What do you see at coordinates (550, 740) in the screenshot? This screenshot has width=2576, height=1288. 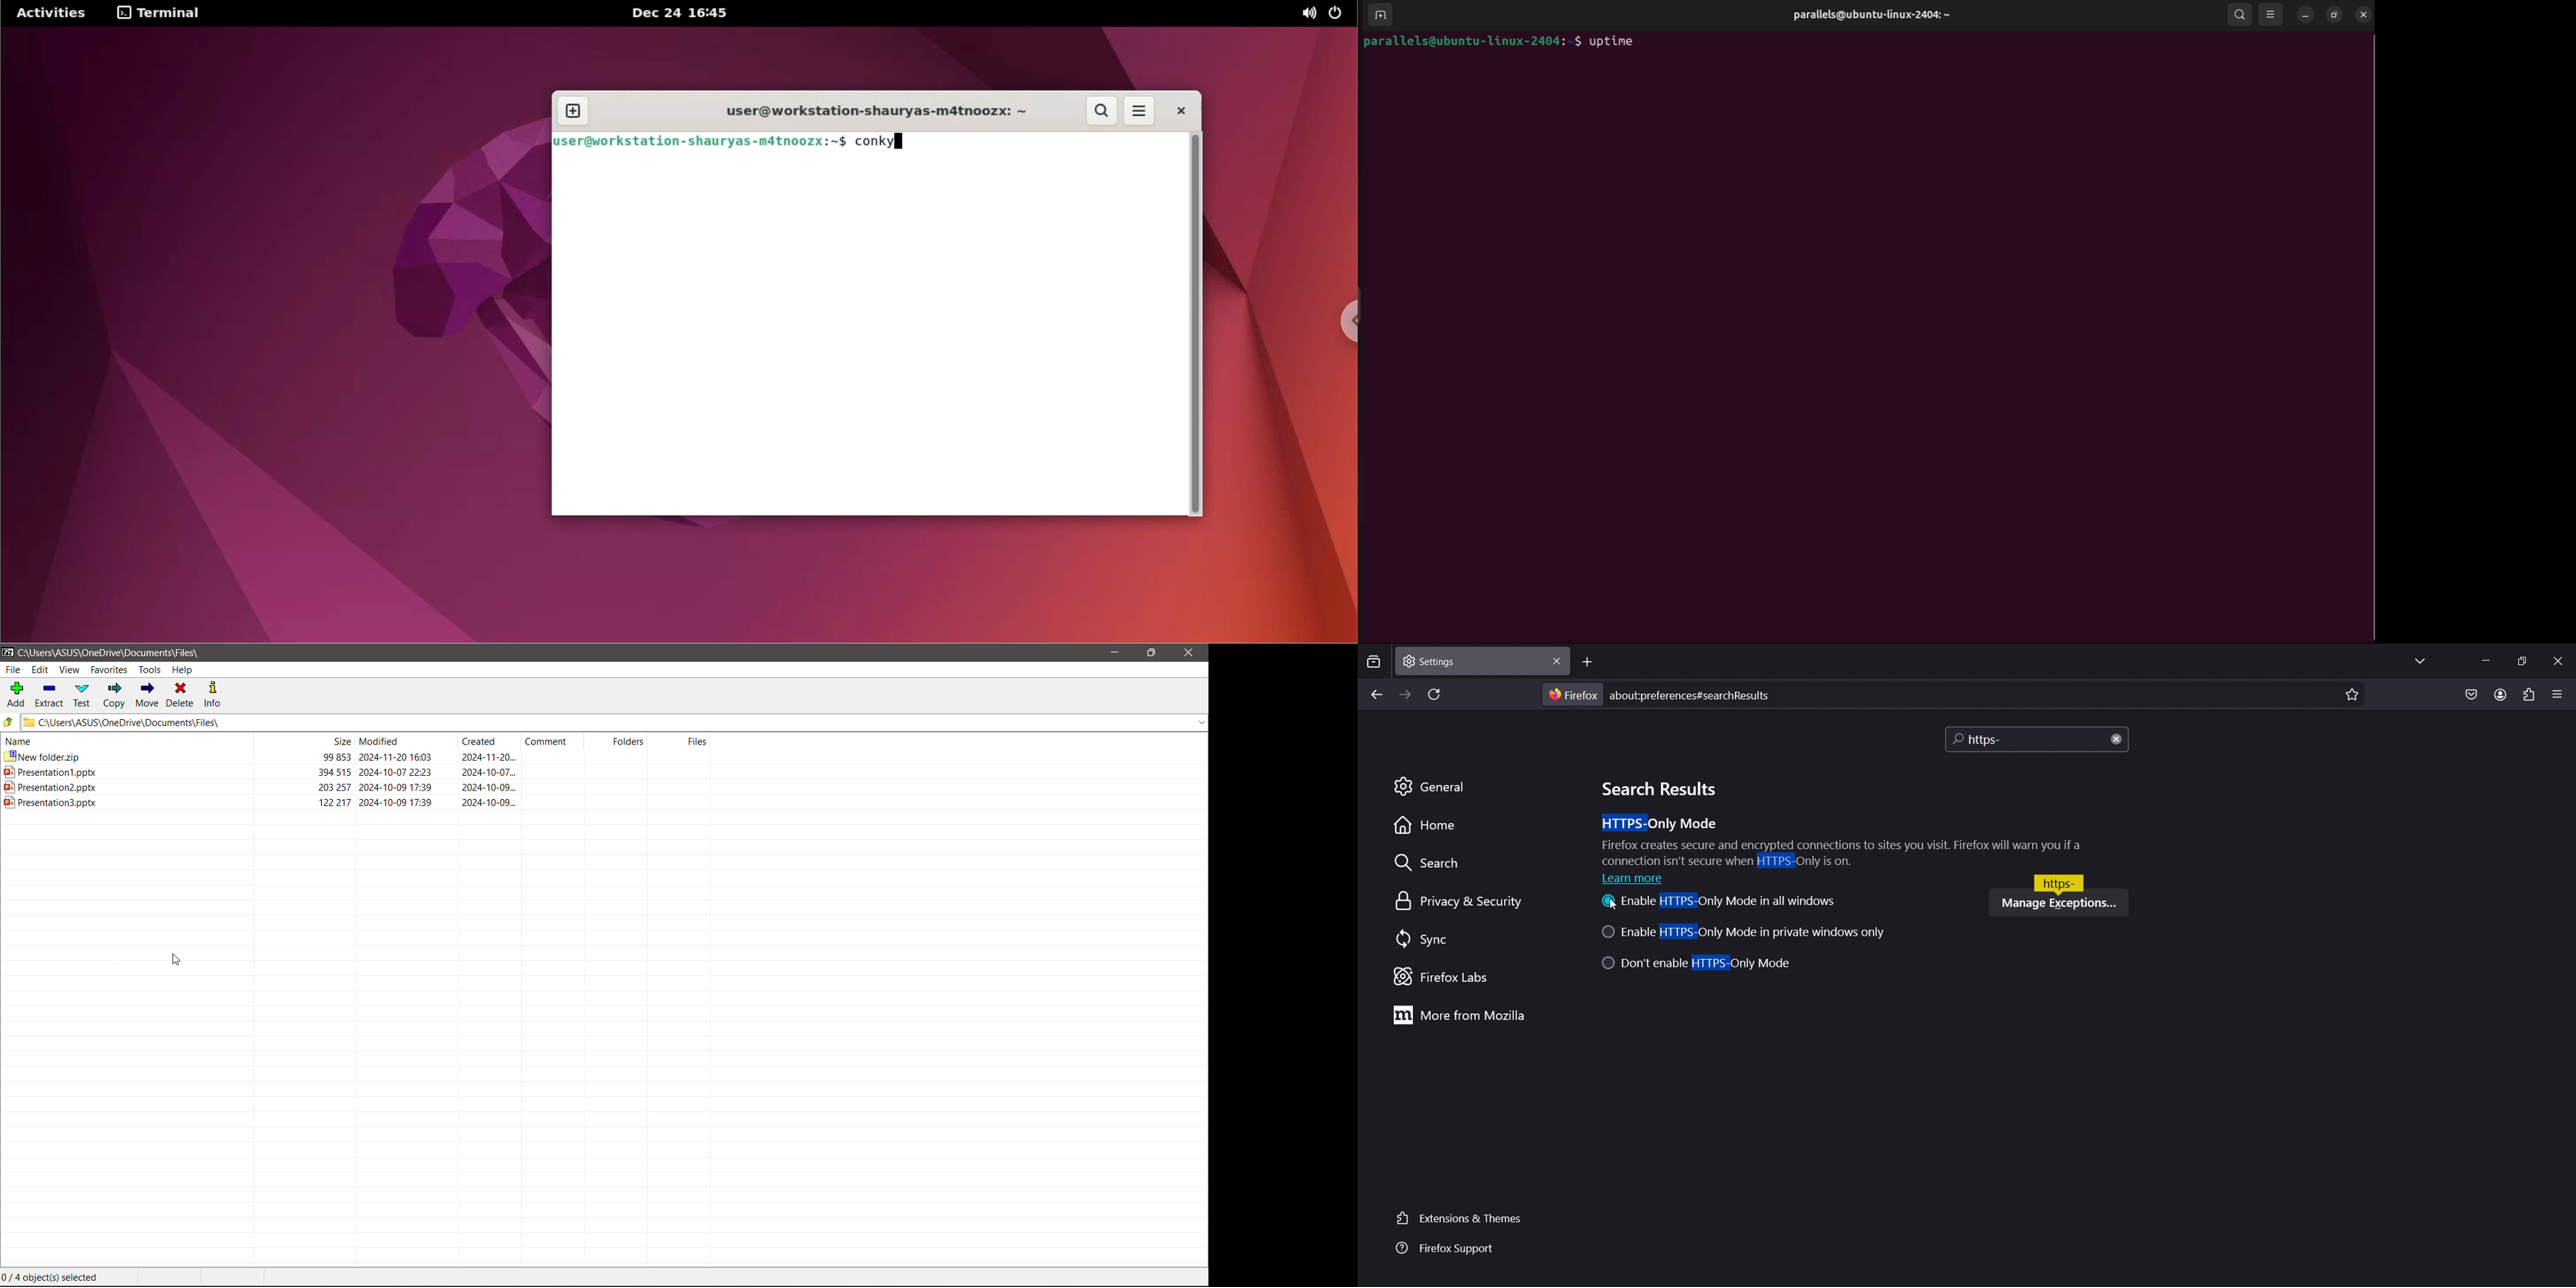 I see `comment` at bounding box center [550, 740].